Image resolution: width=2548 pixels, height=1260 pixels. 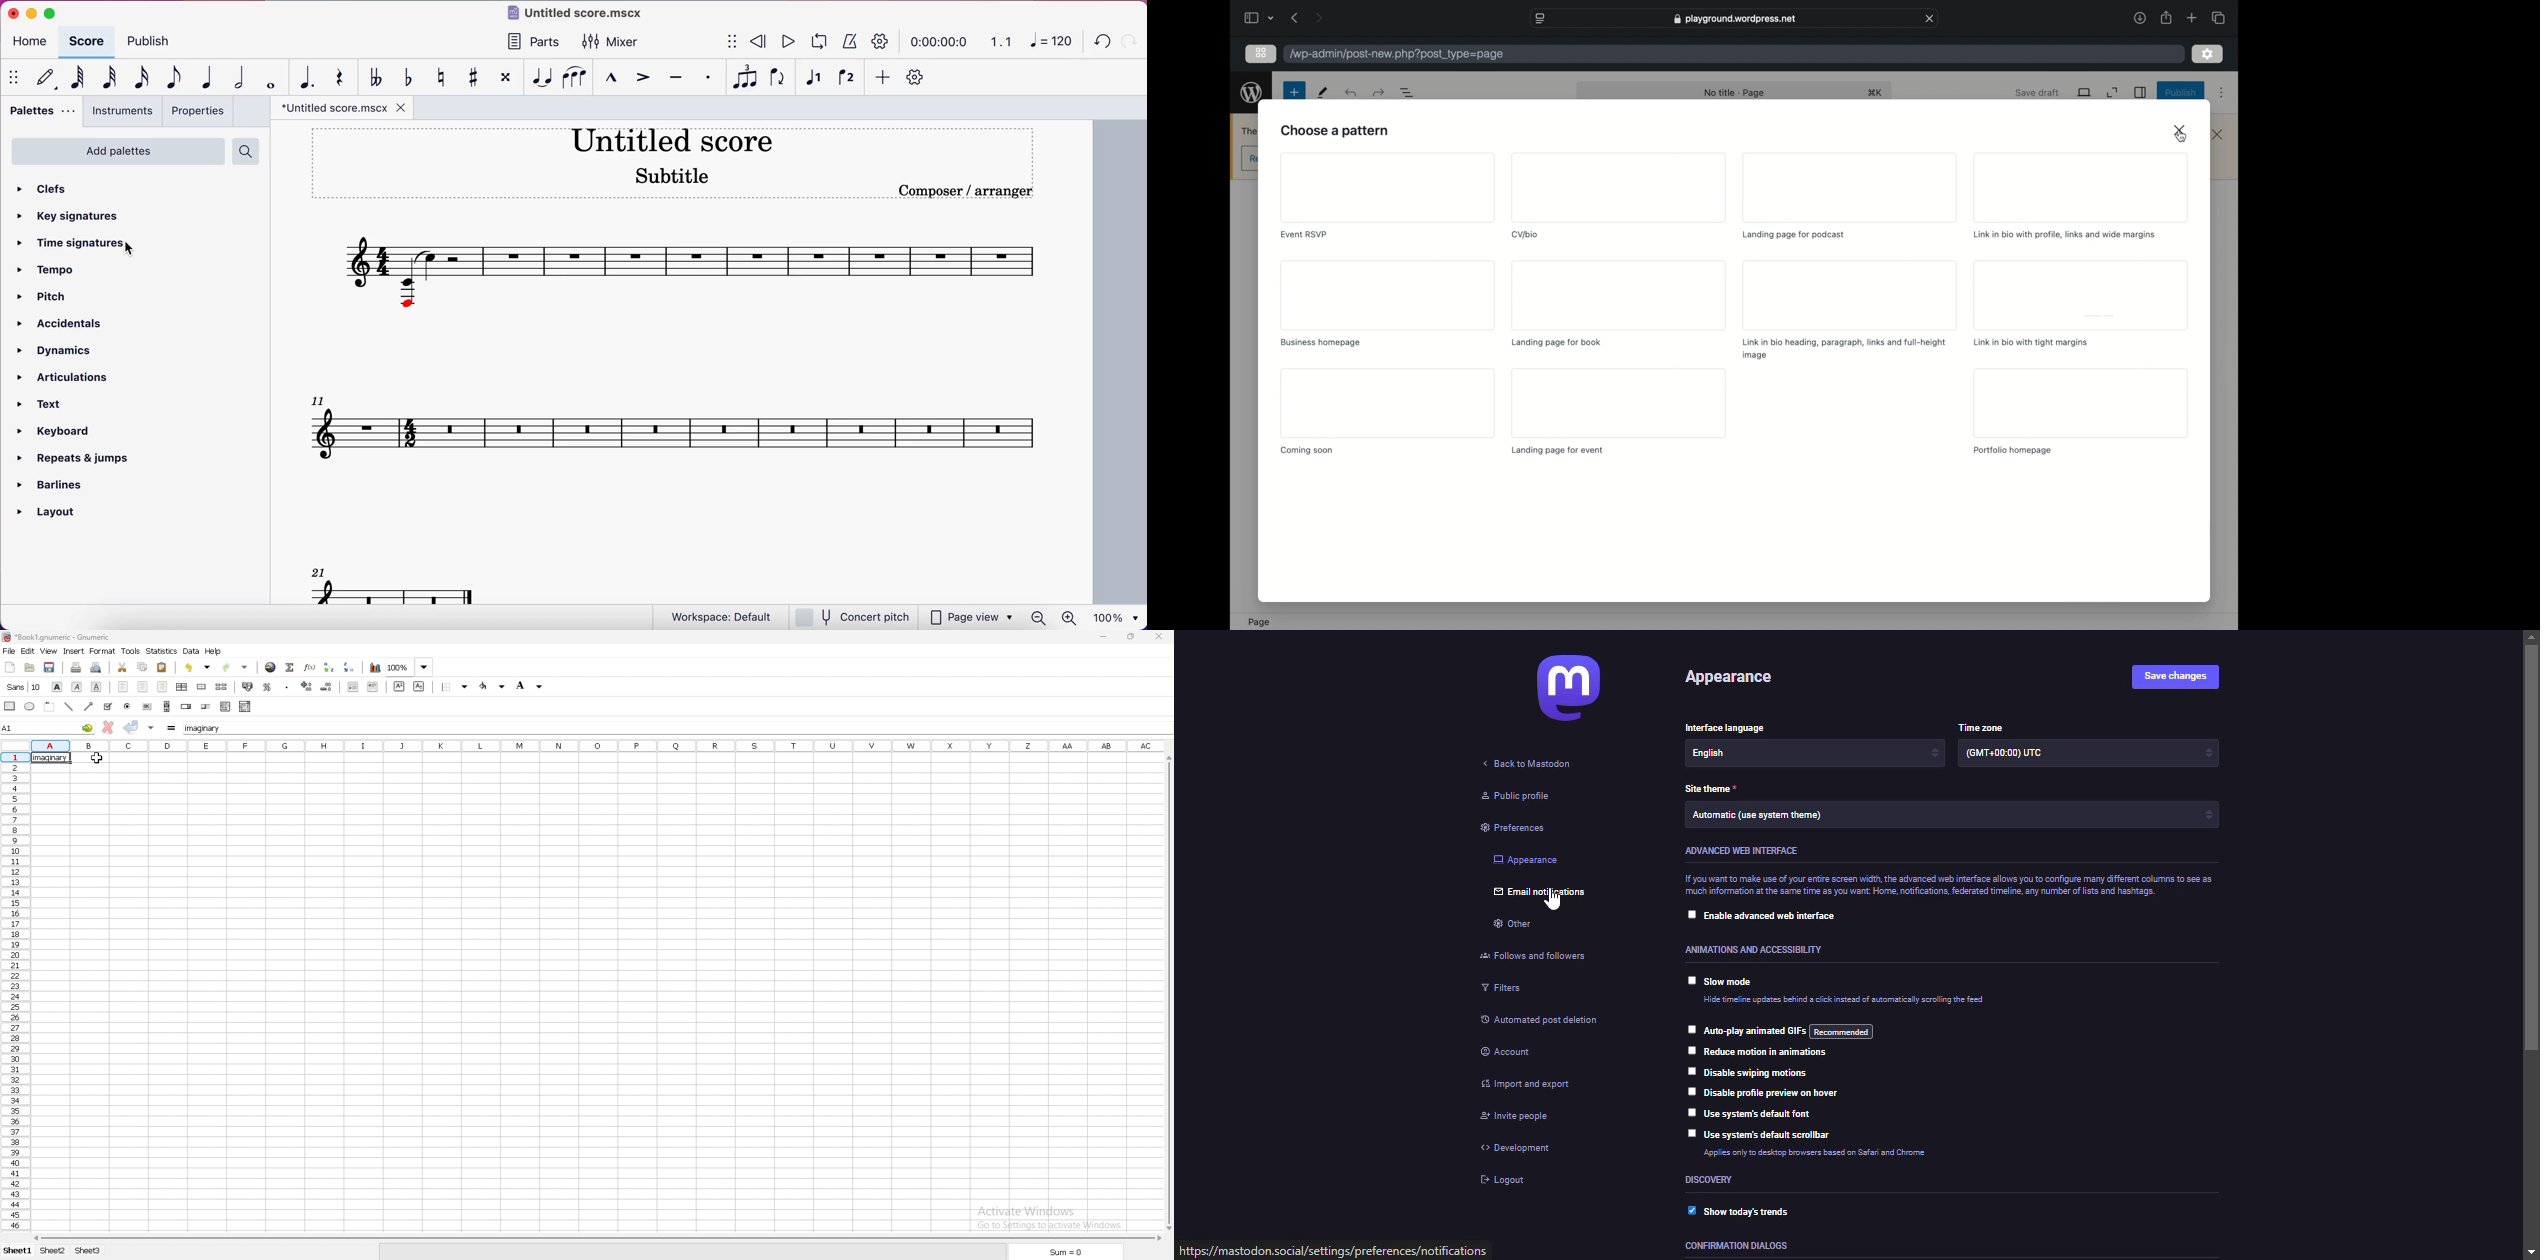 What do you see at coordinates (77, 686) in the screenshot?
I see `italic` at bounding box center [77, 686].